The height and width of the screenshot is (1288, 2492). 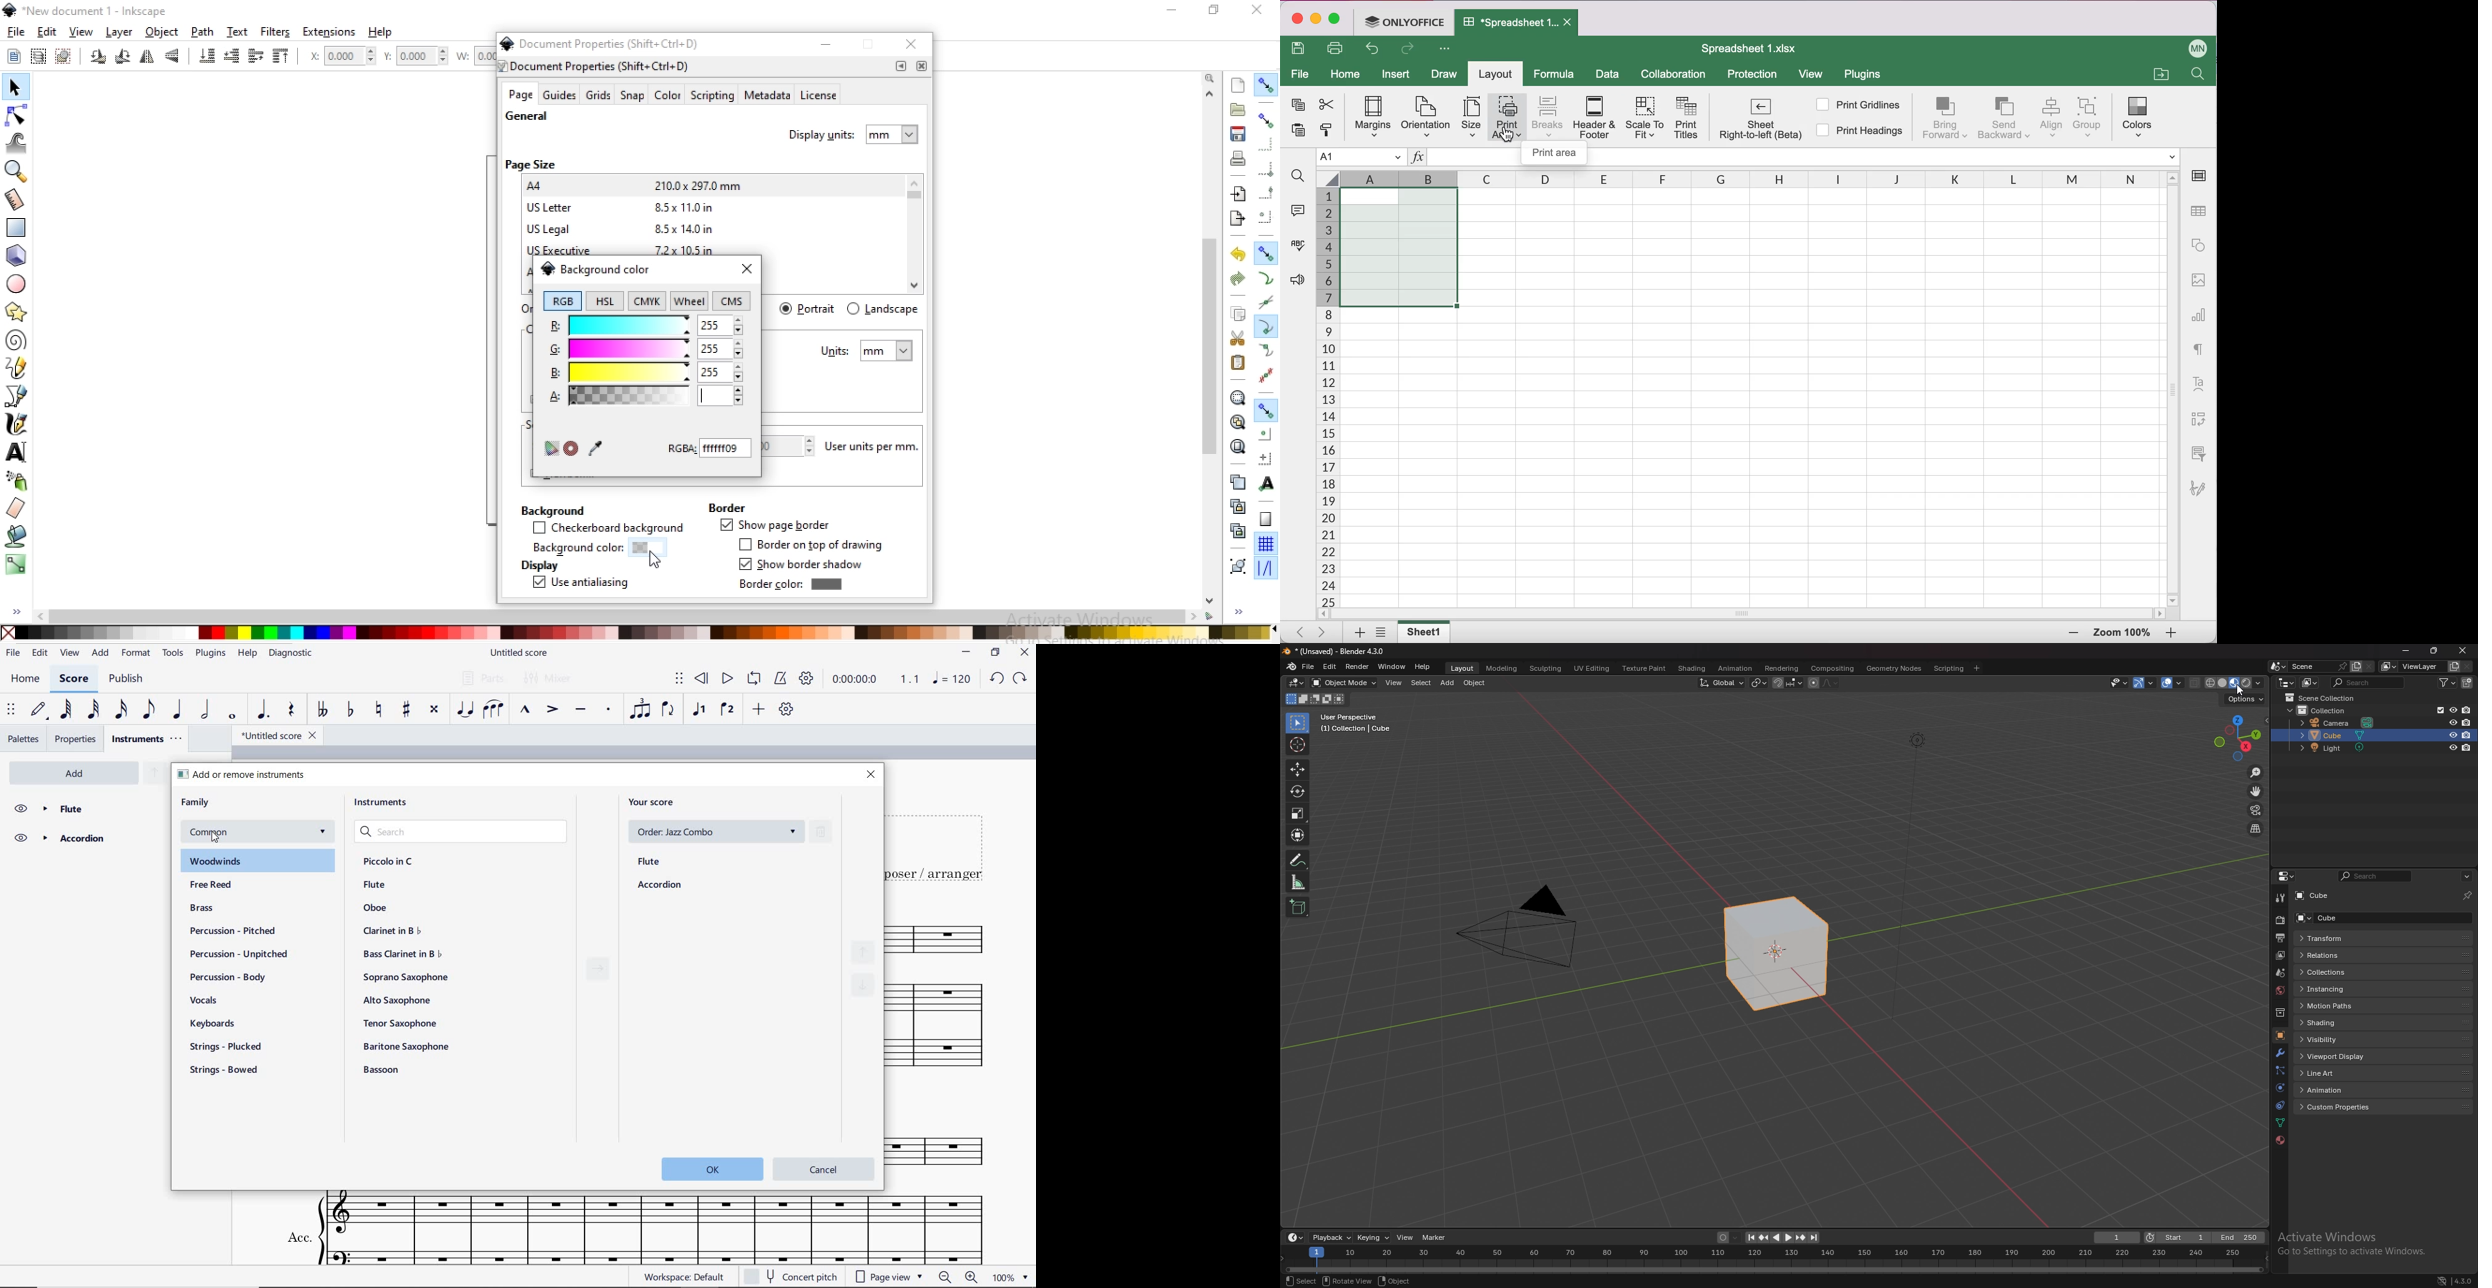 I want to click on list of sheets, so click(x=1383, y=633).